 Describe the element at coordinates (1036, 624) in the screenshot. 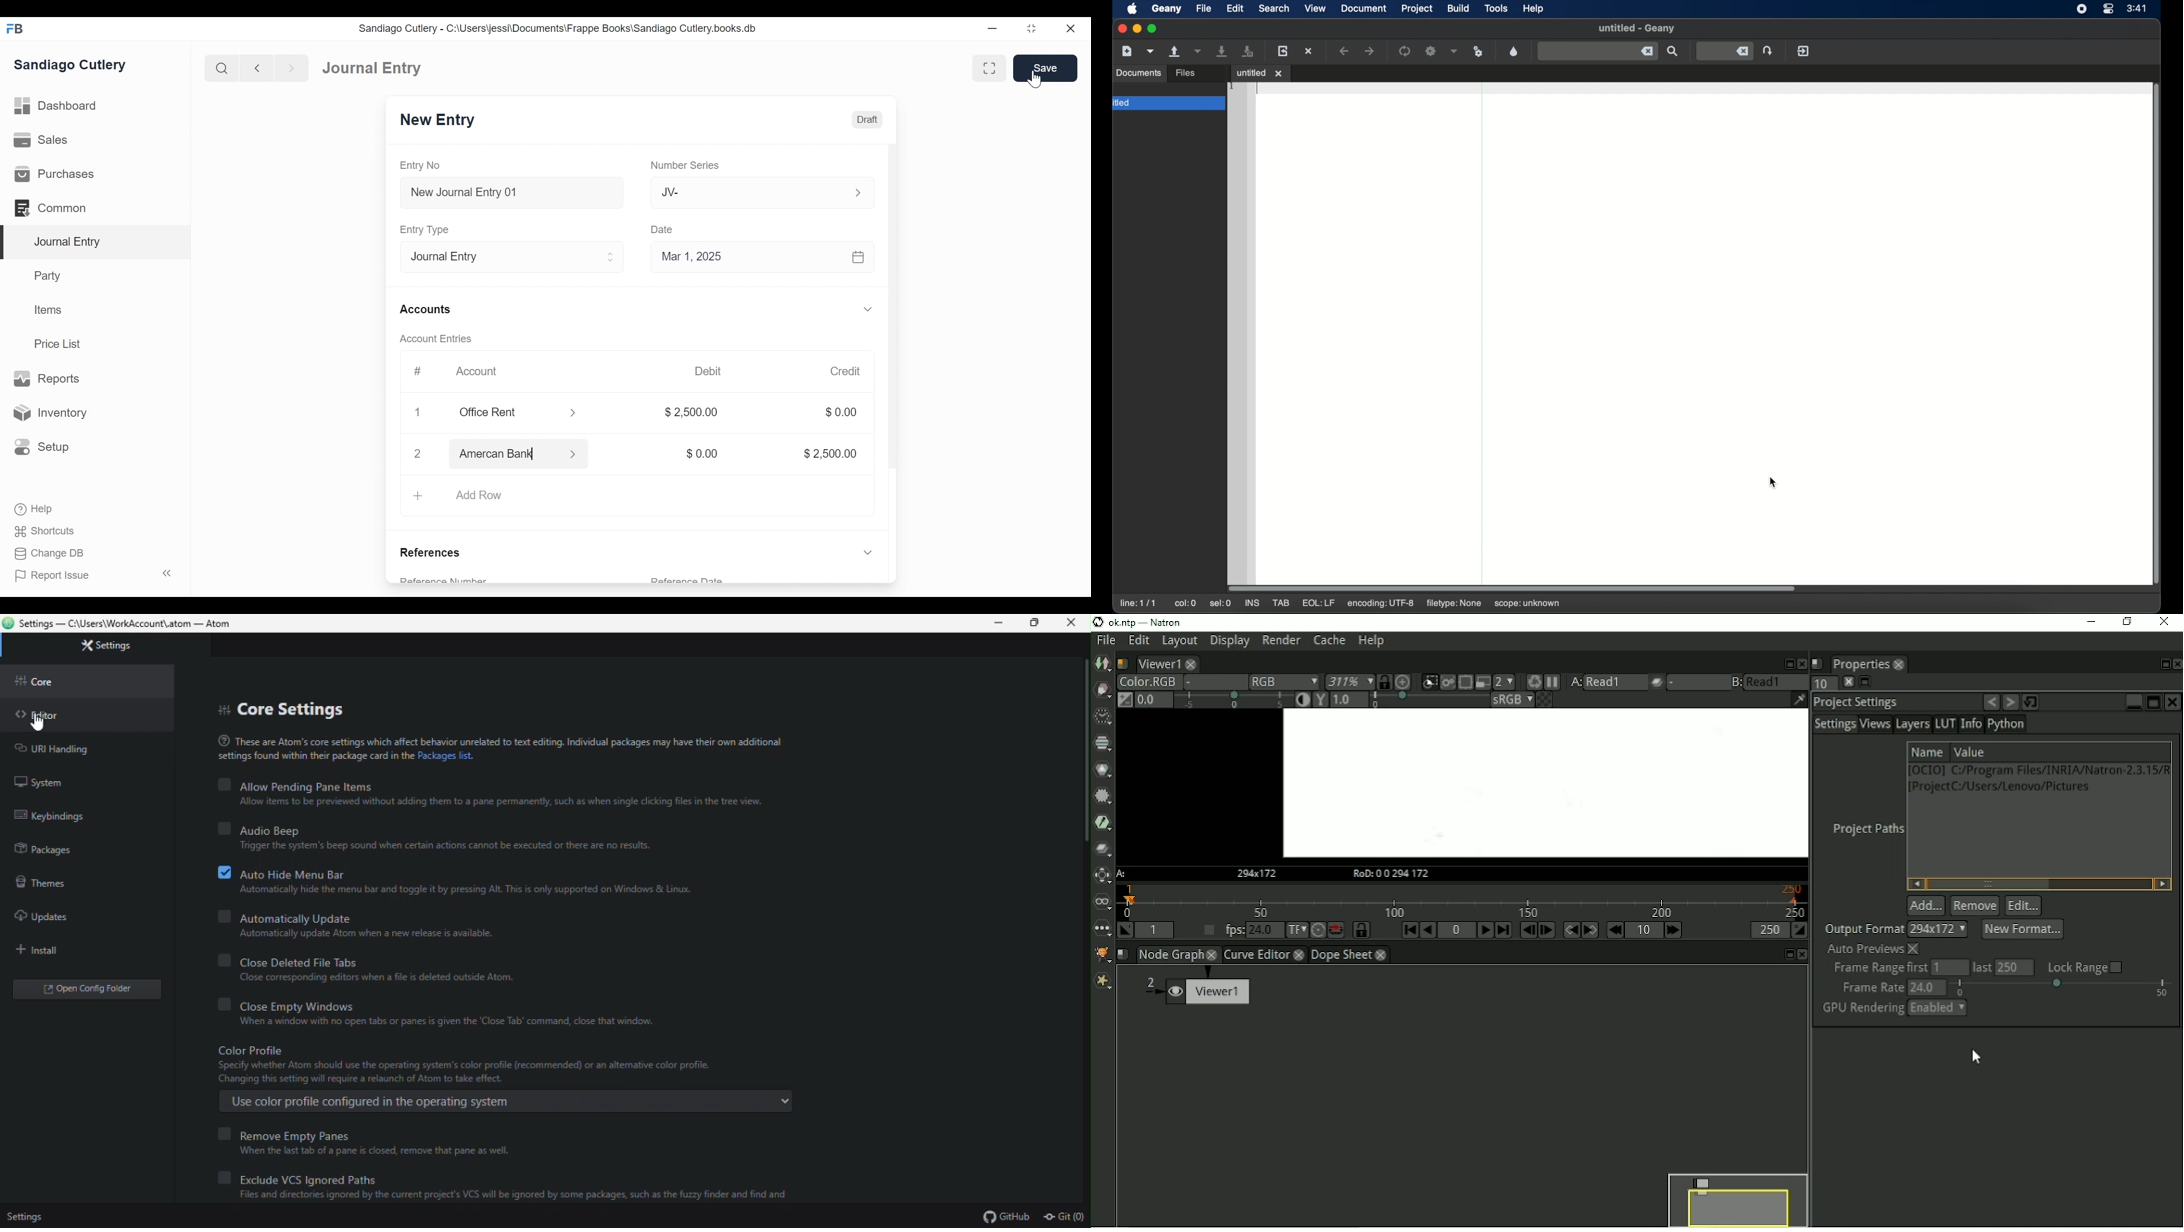

I see `restore` at that location.